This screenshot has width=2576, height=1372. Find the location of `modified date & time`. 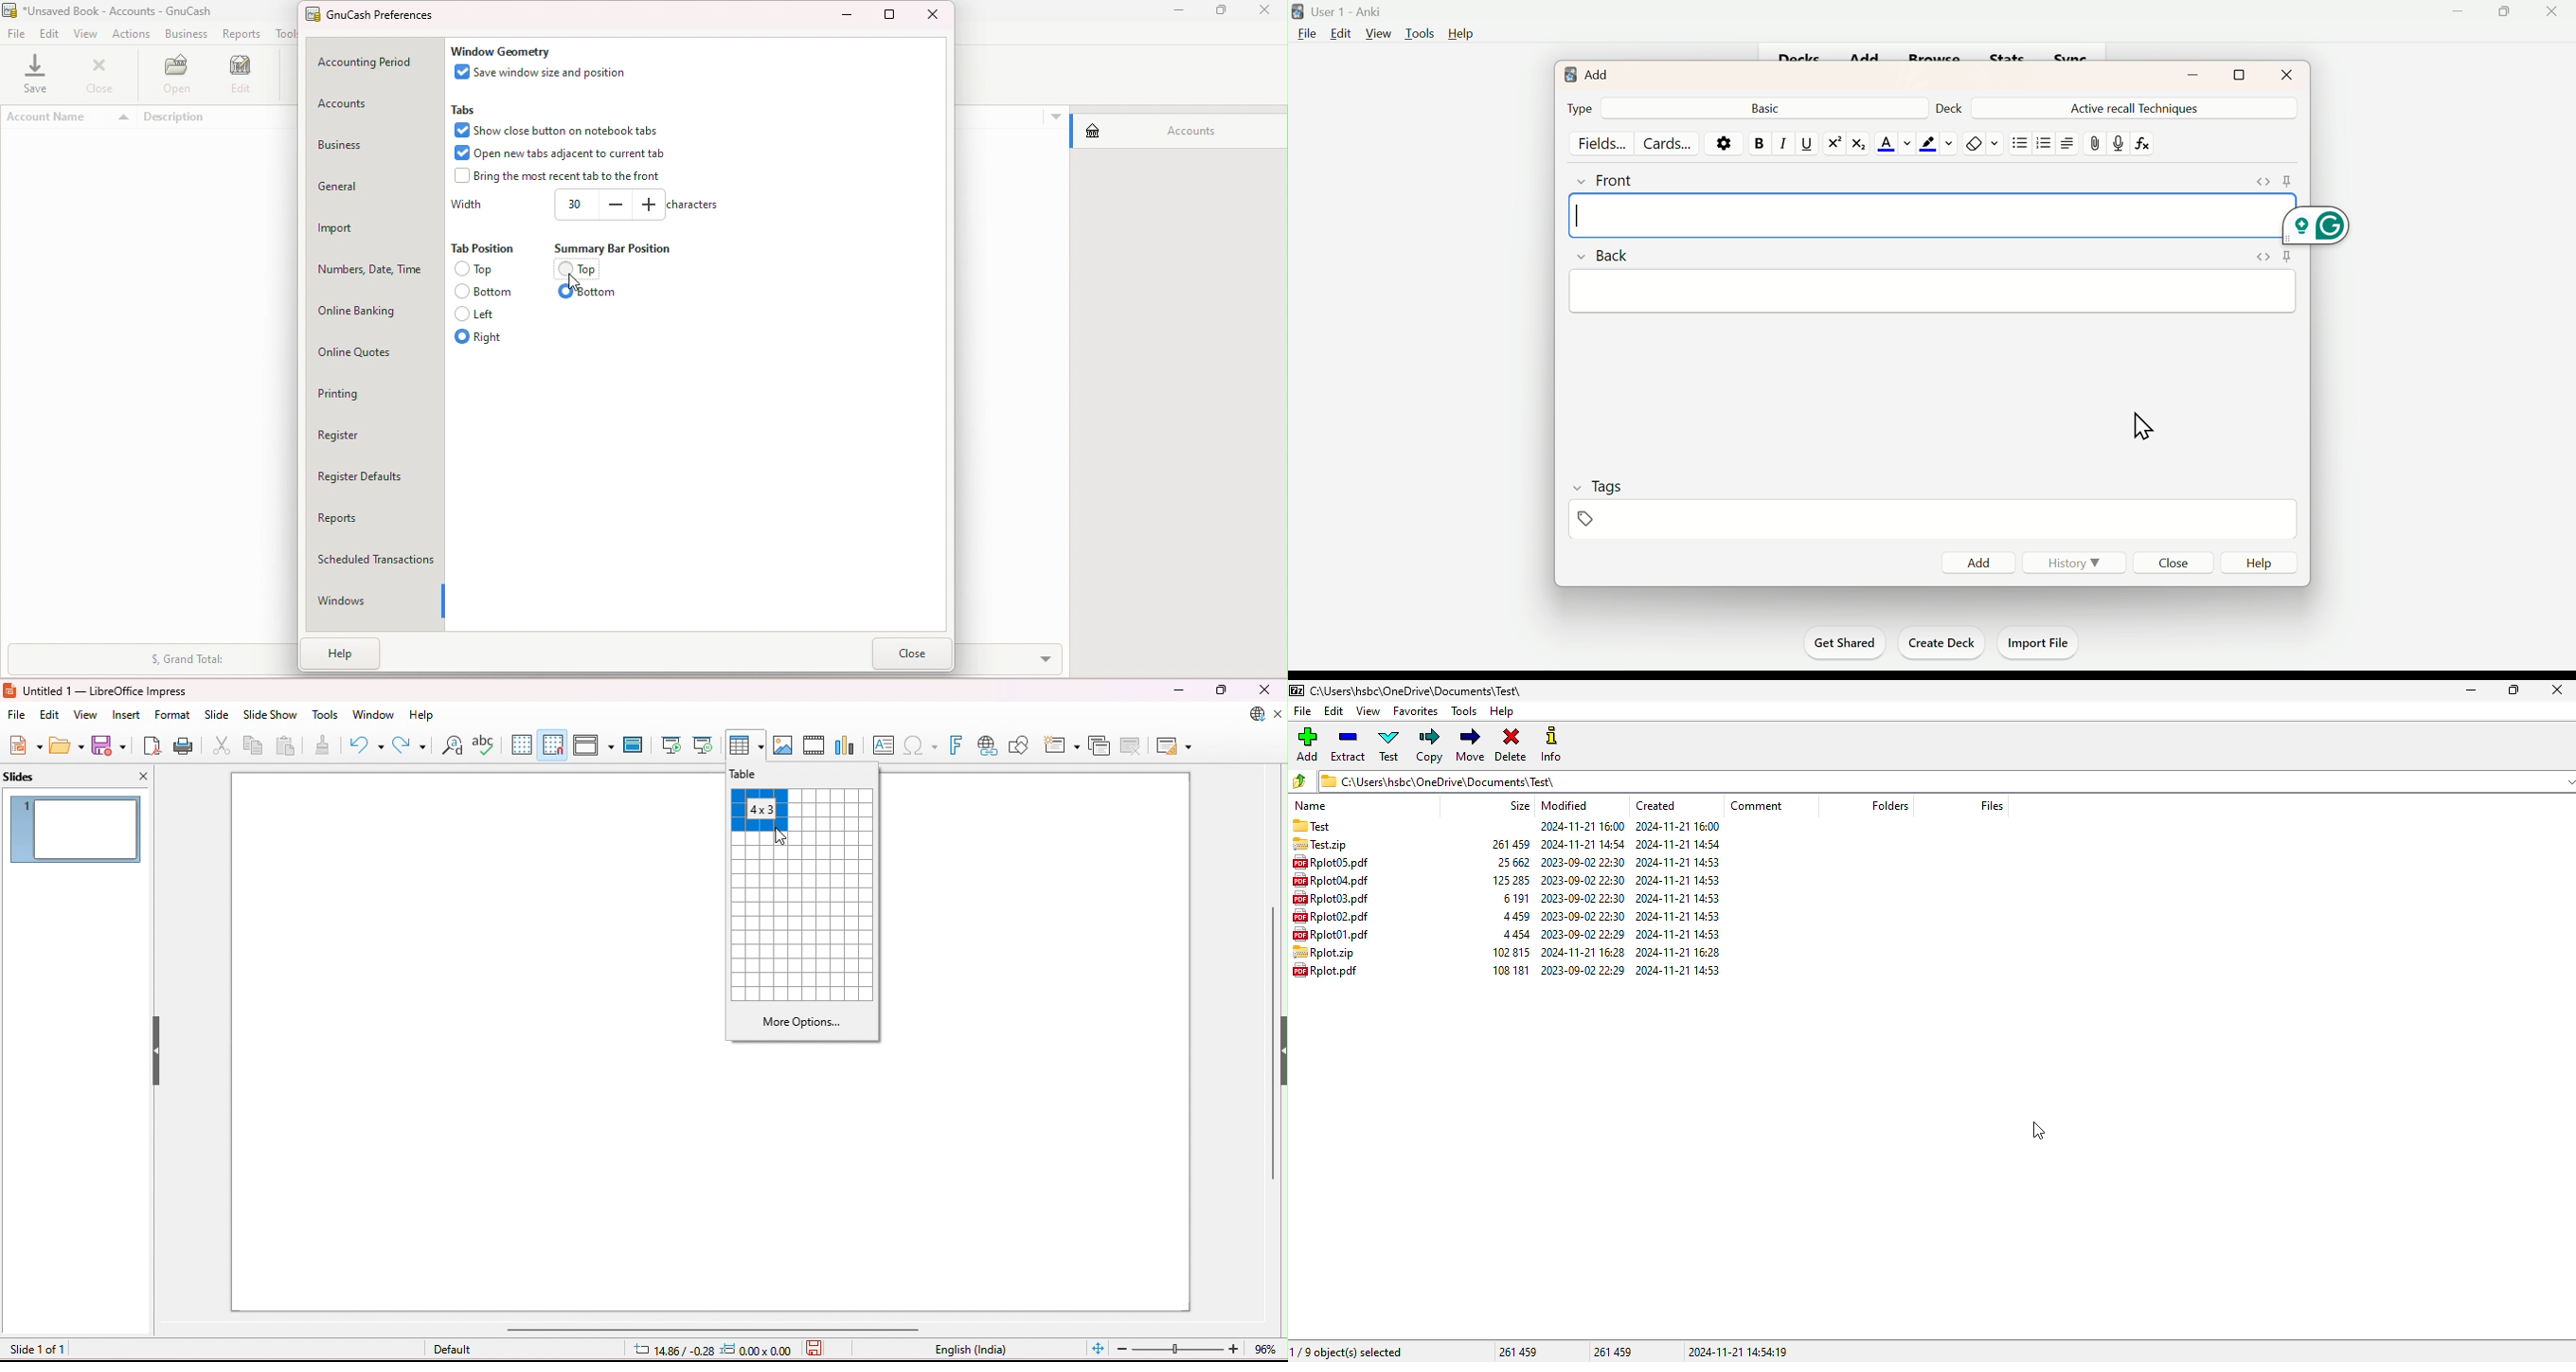

modified date & time is located at coordinates (1583, 881).